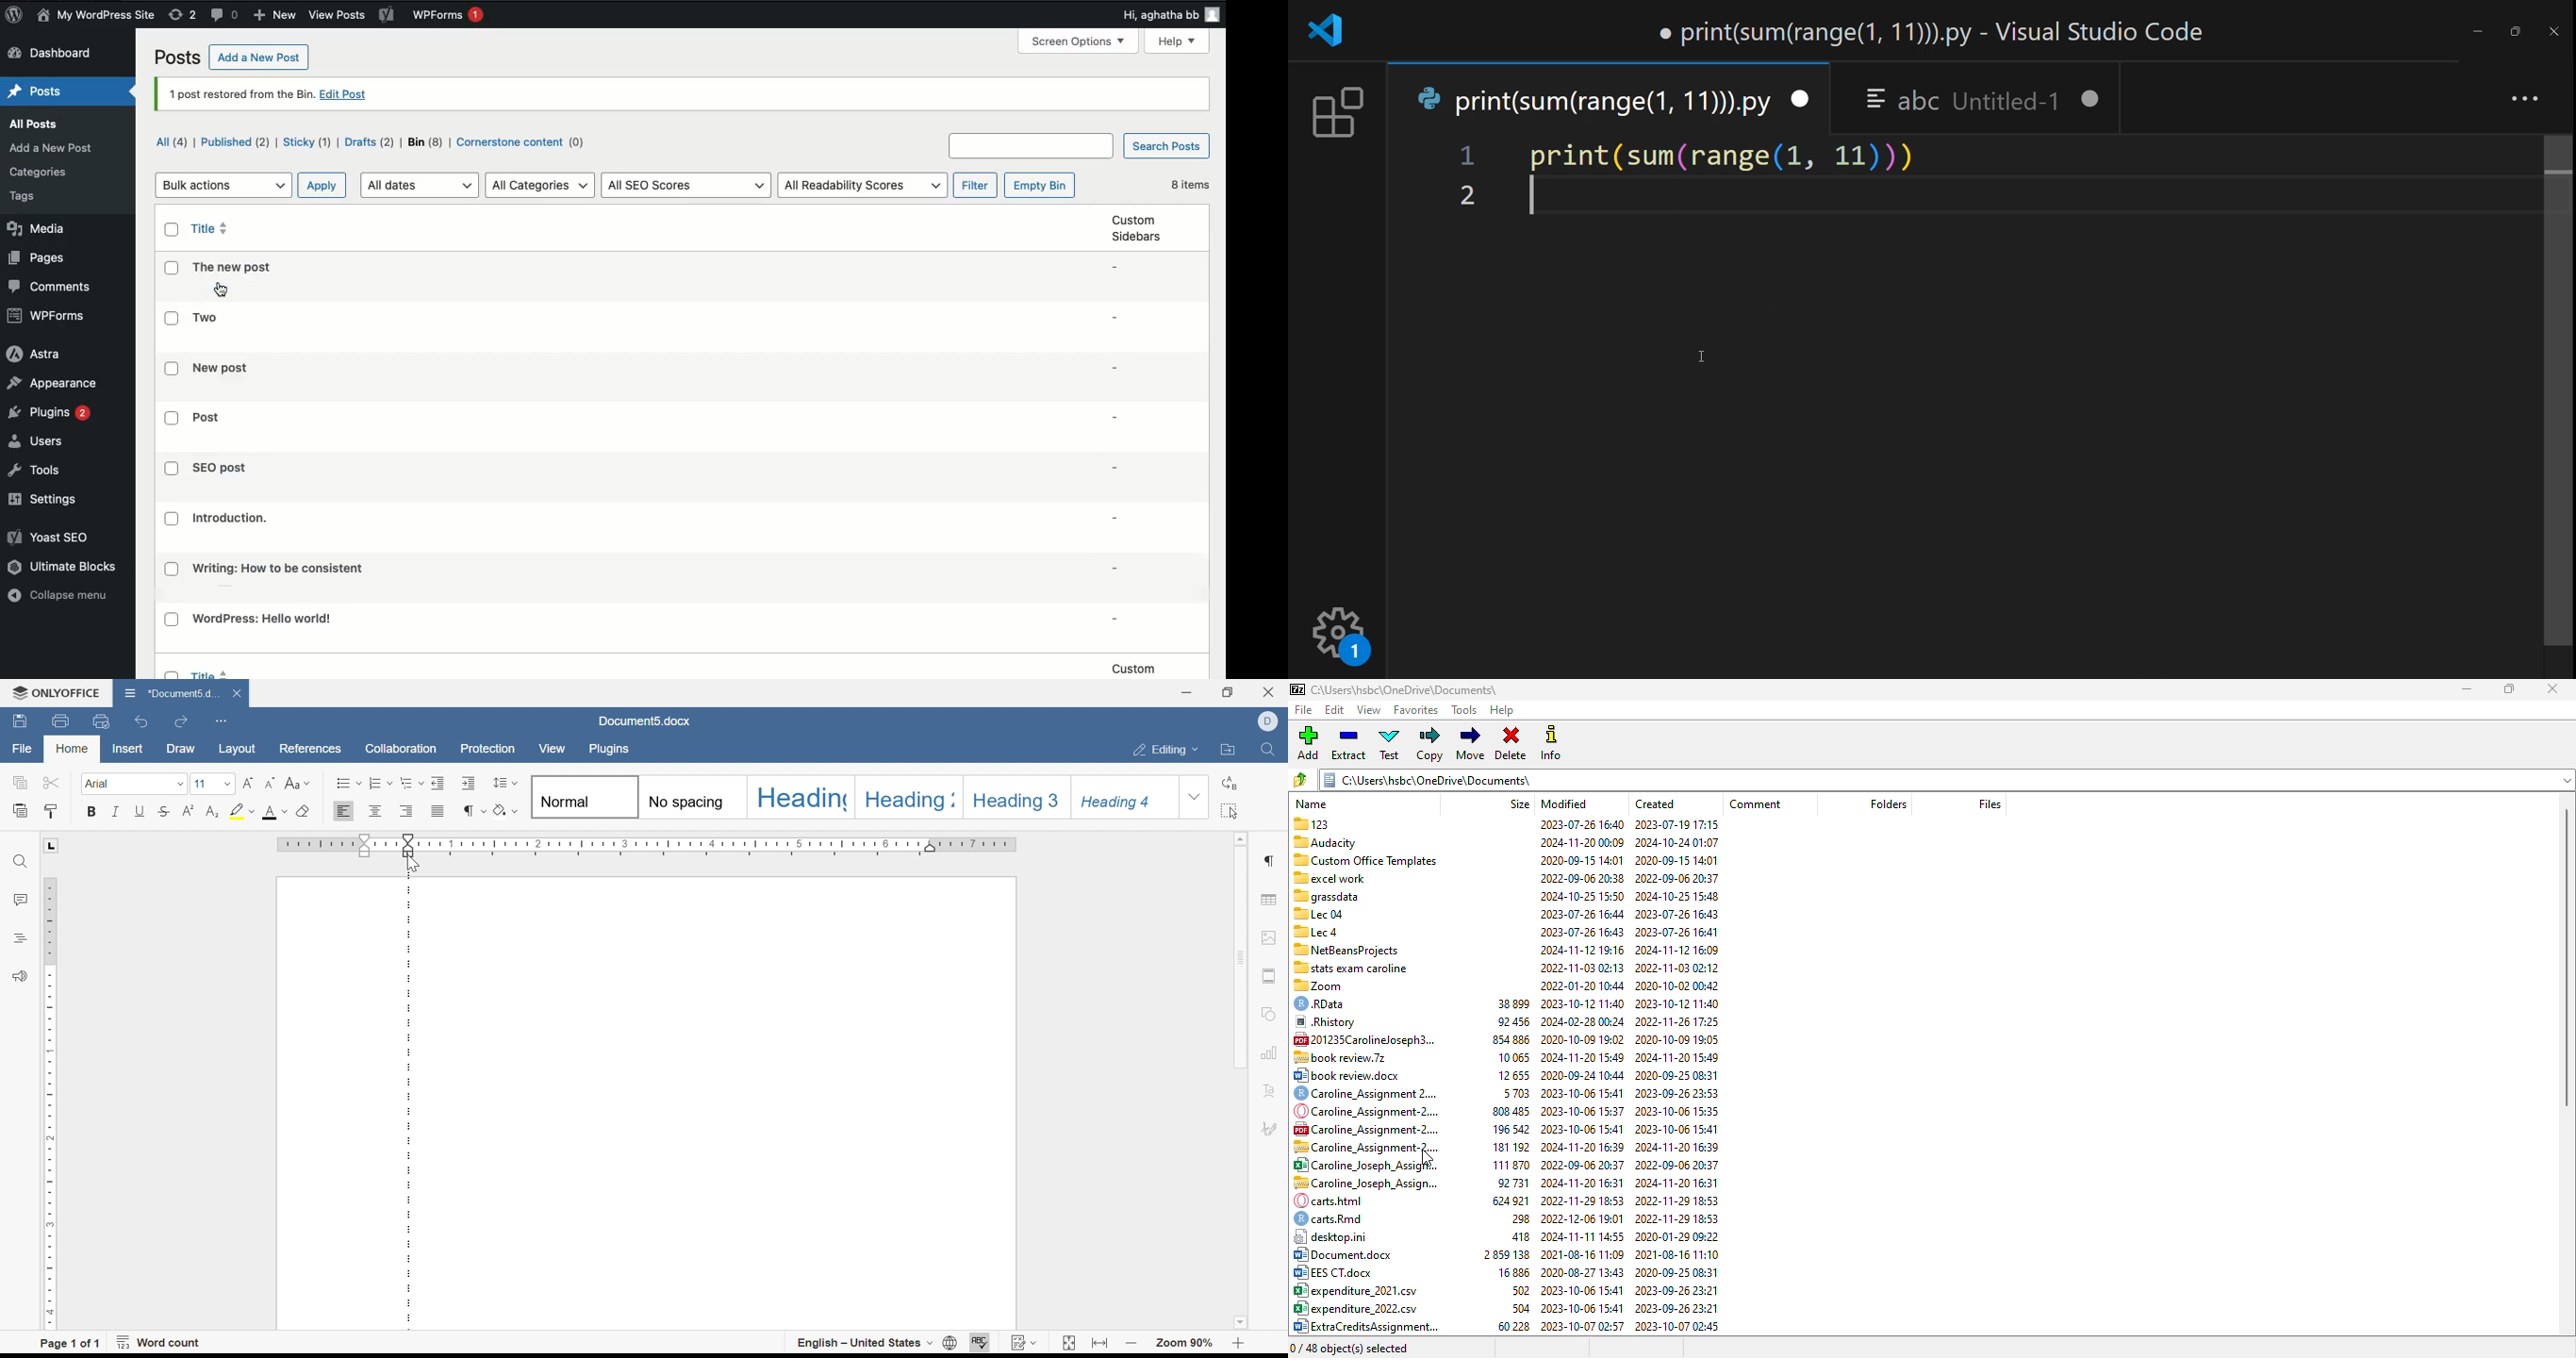  I want to click on references, so click(311, 748).